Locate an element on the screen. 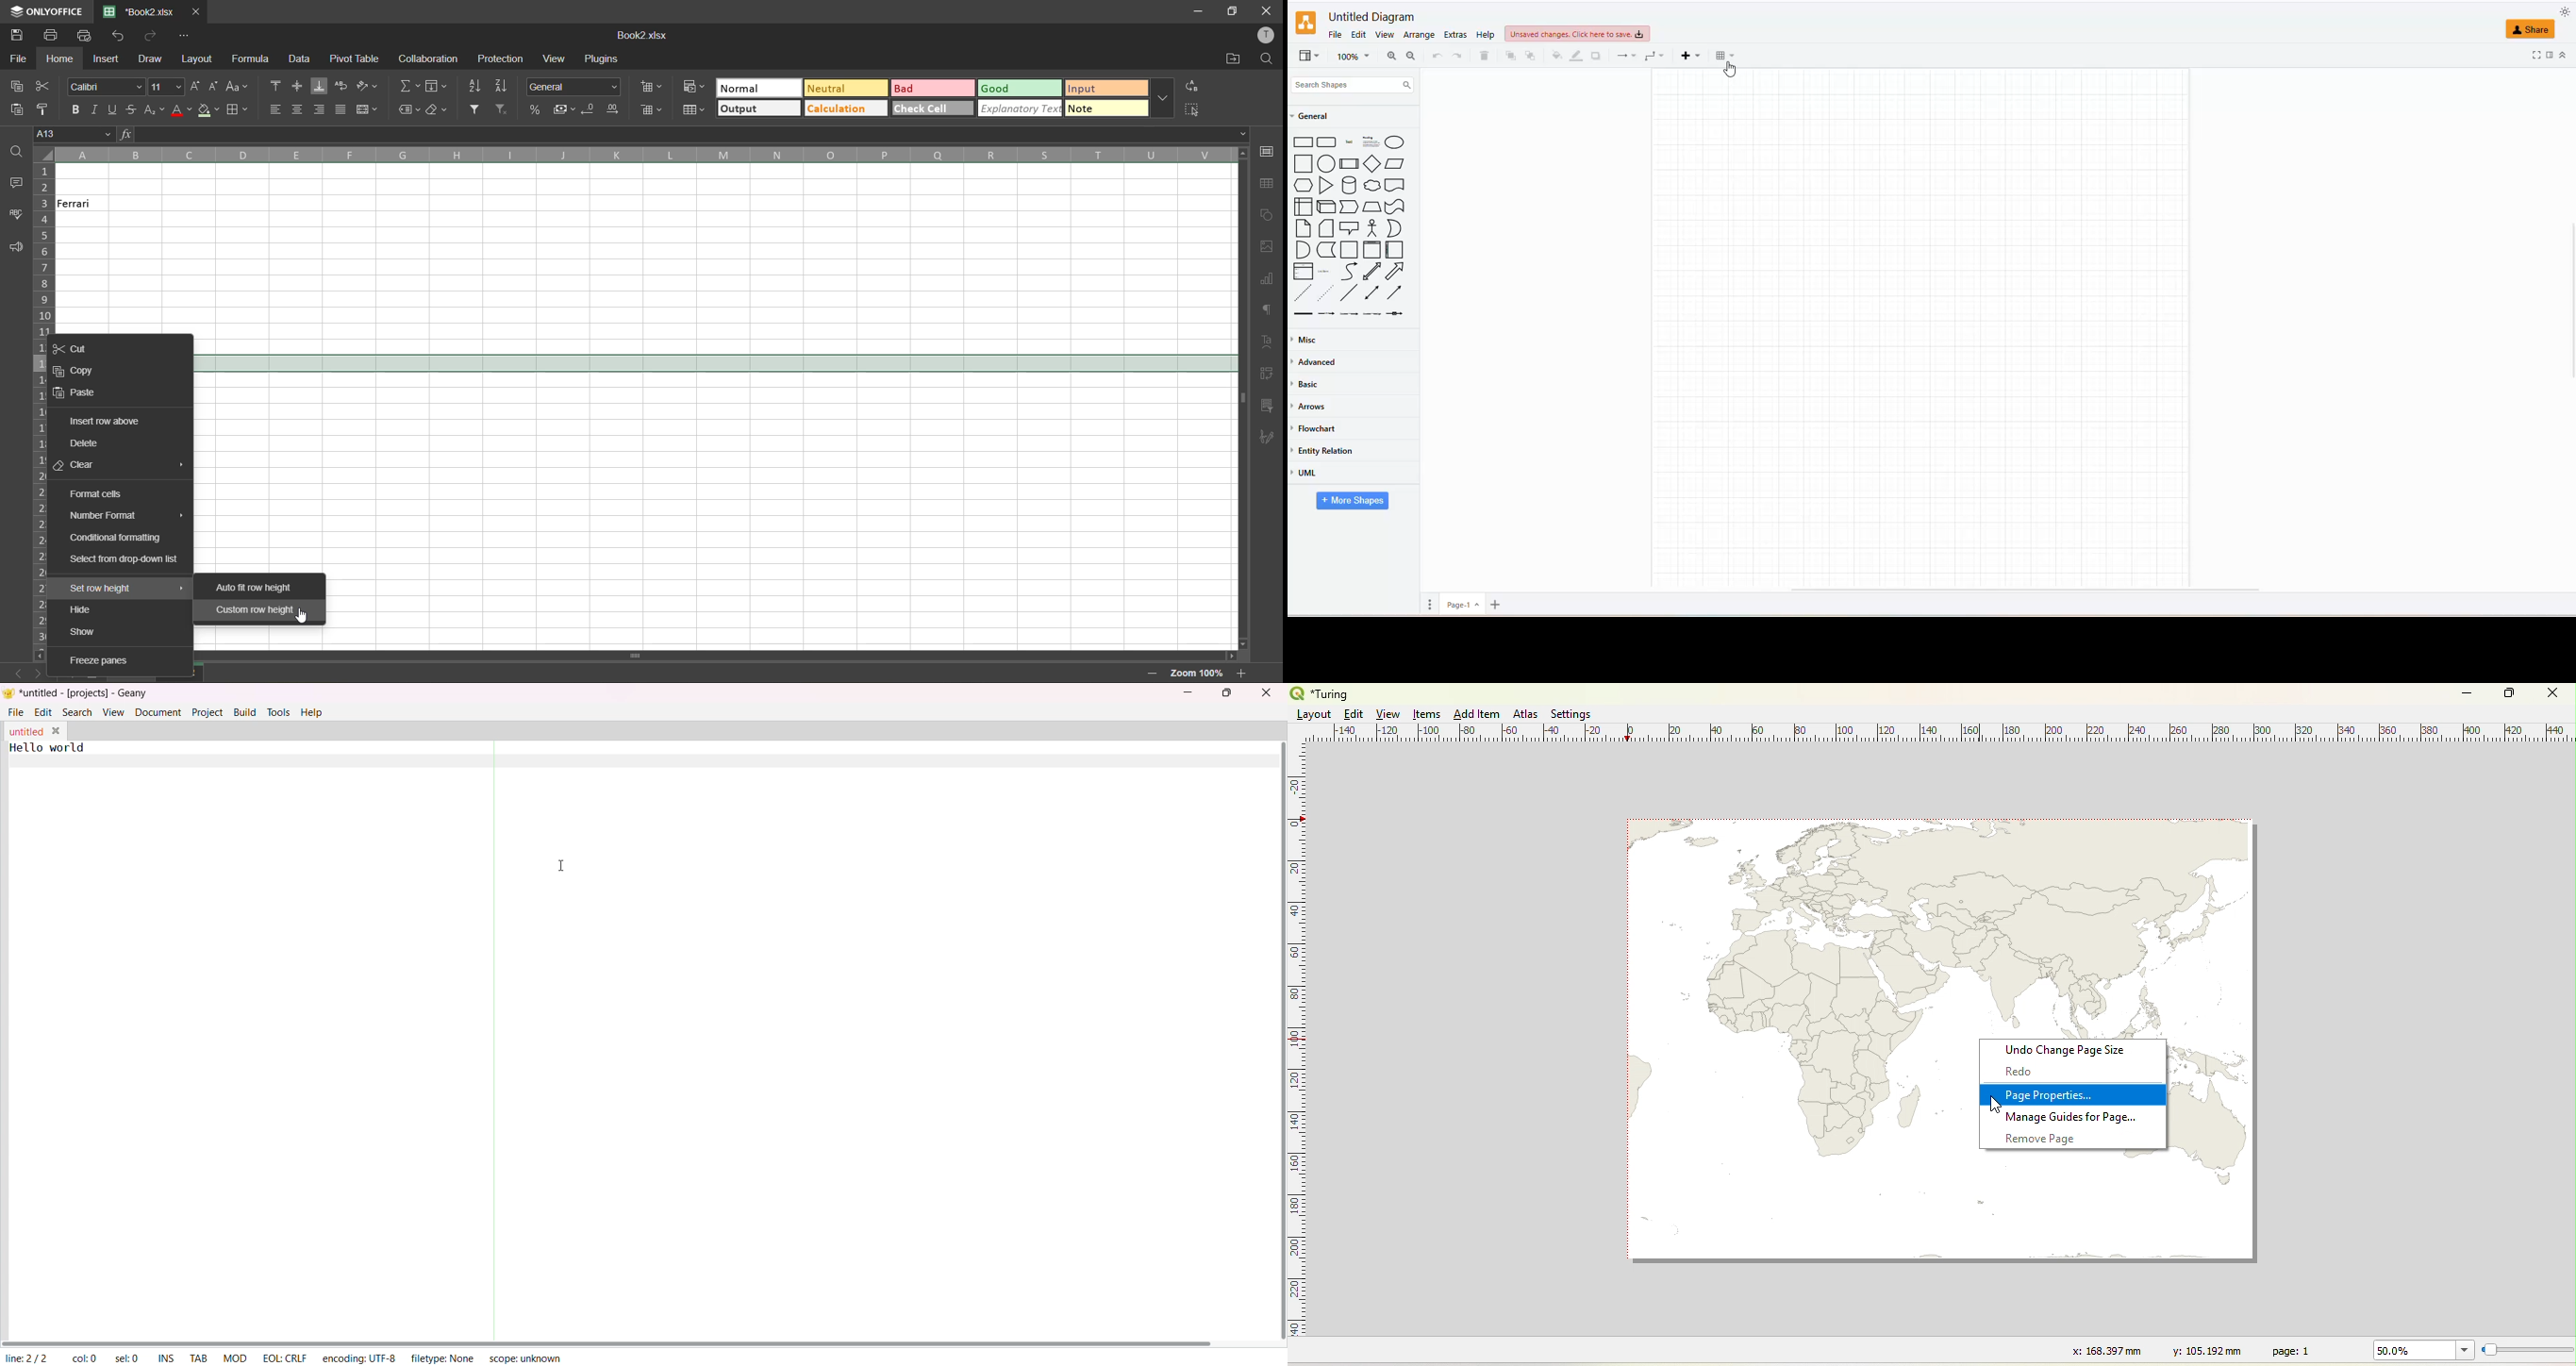 The image size is (2576, 1372). line colors is located at coordinates (1578, 56).